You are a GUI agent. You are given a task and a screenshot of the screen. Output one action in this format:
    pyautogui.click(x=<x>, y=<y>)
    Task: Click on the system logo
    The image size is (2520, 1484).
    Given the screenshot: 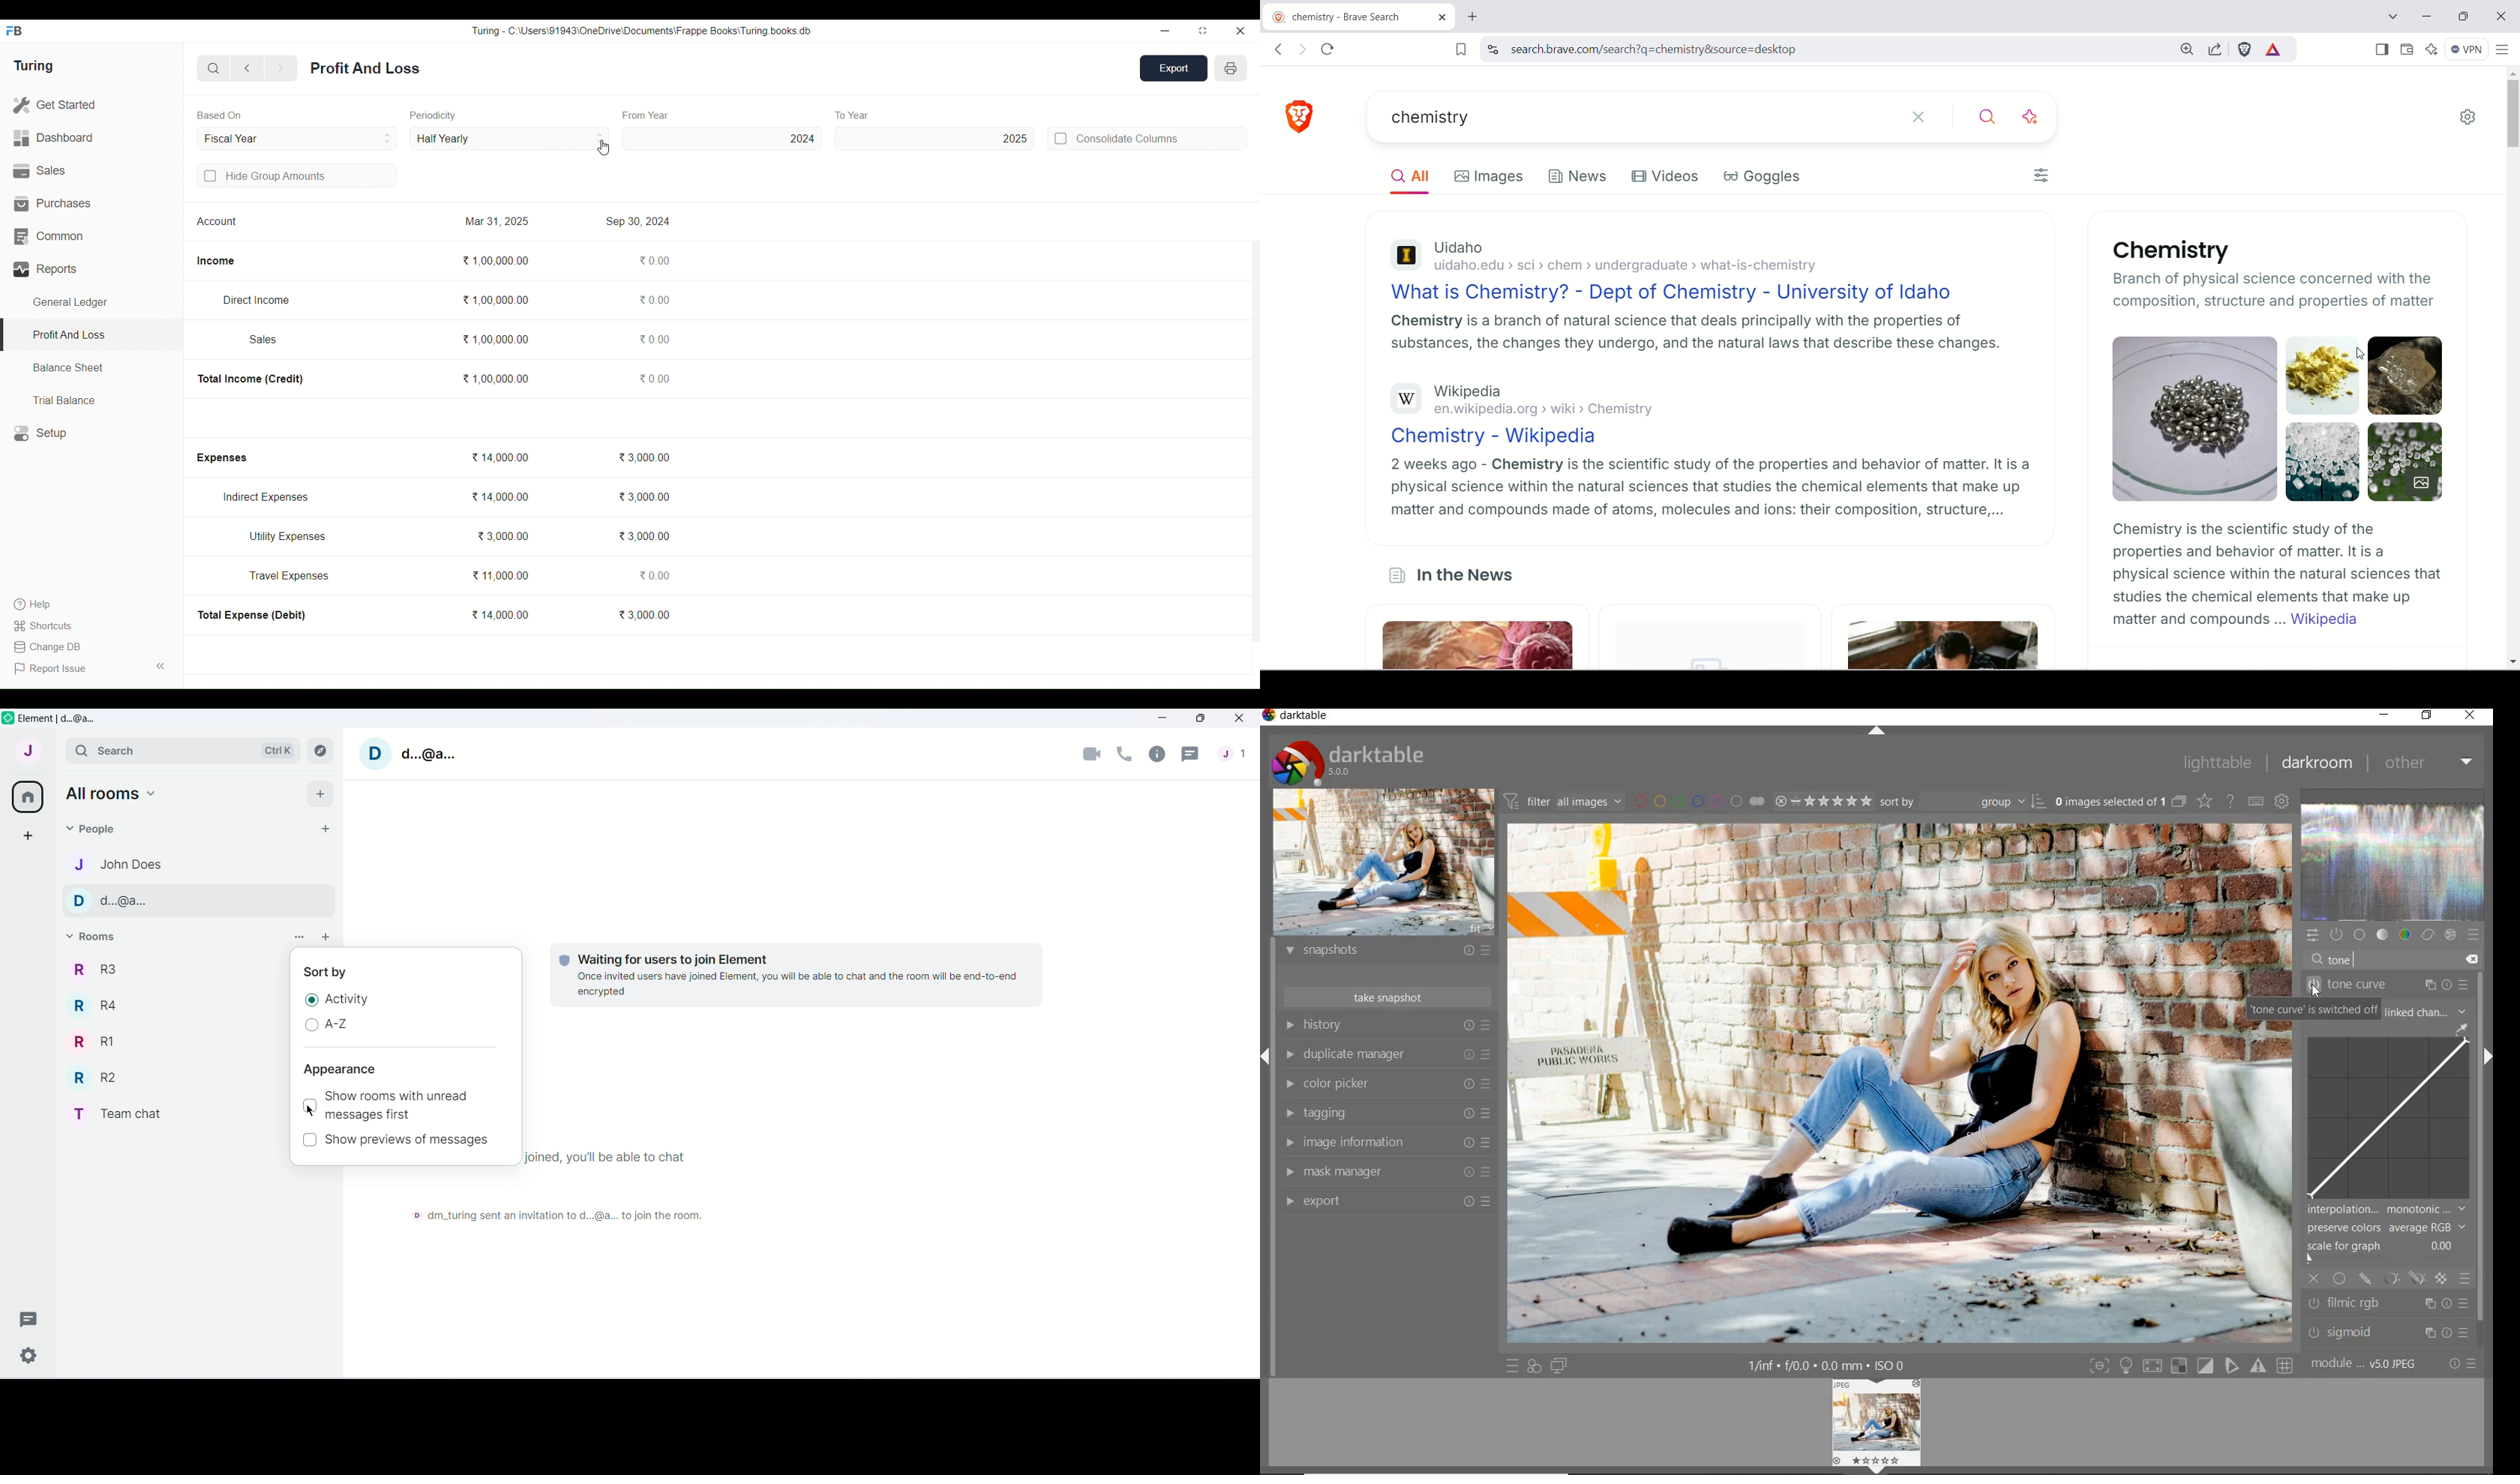 What is the action you would take?
    pyautogui.click(x=1349, y=761)
    